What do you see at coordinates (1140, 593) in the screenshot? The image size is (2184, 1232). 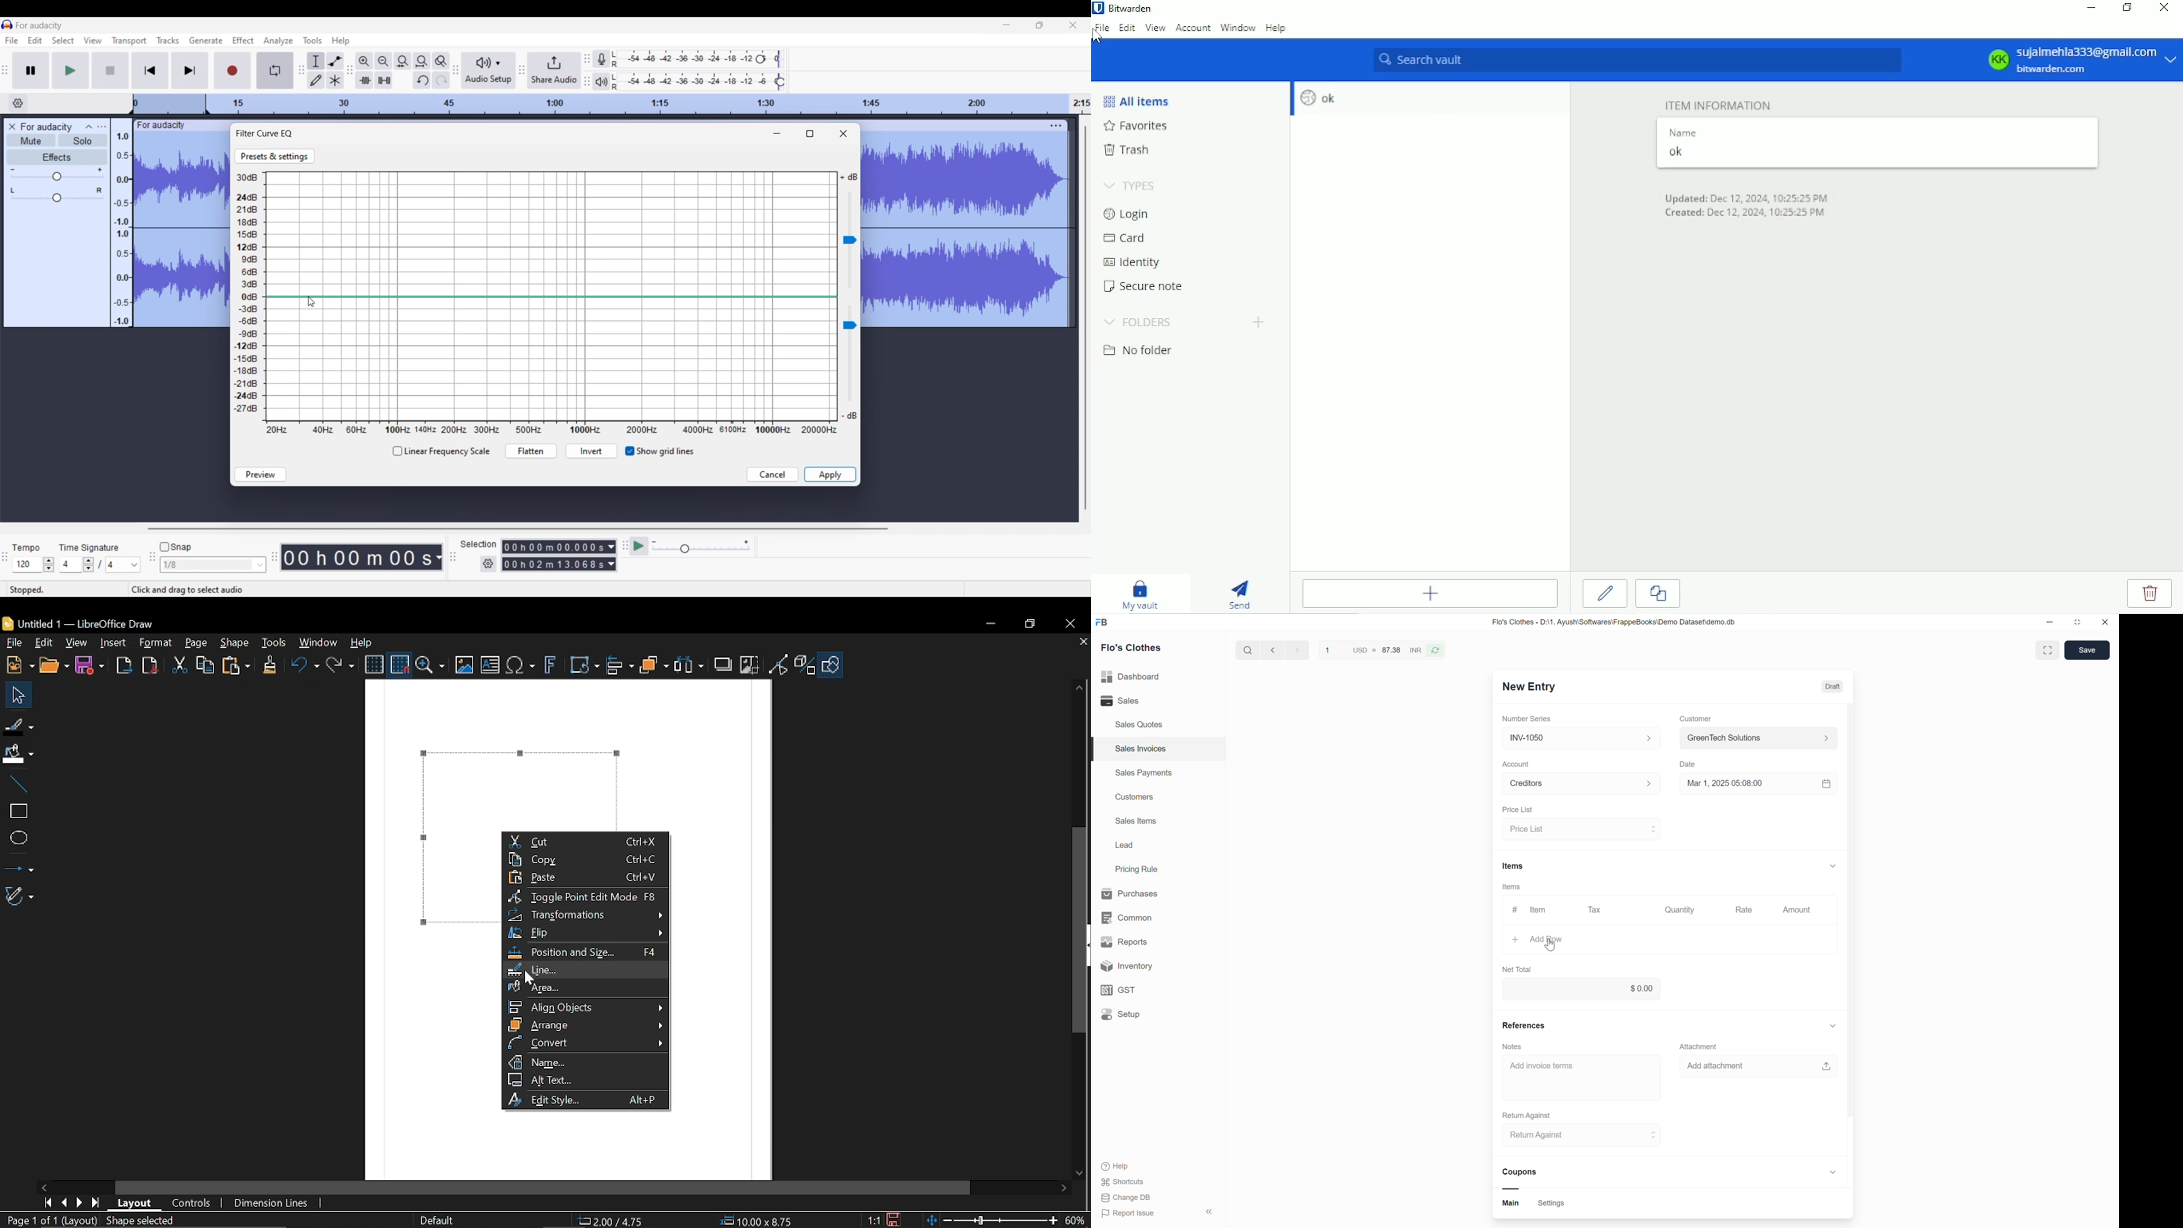 I see `My vault` at bounding box center [1140, 593].